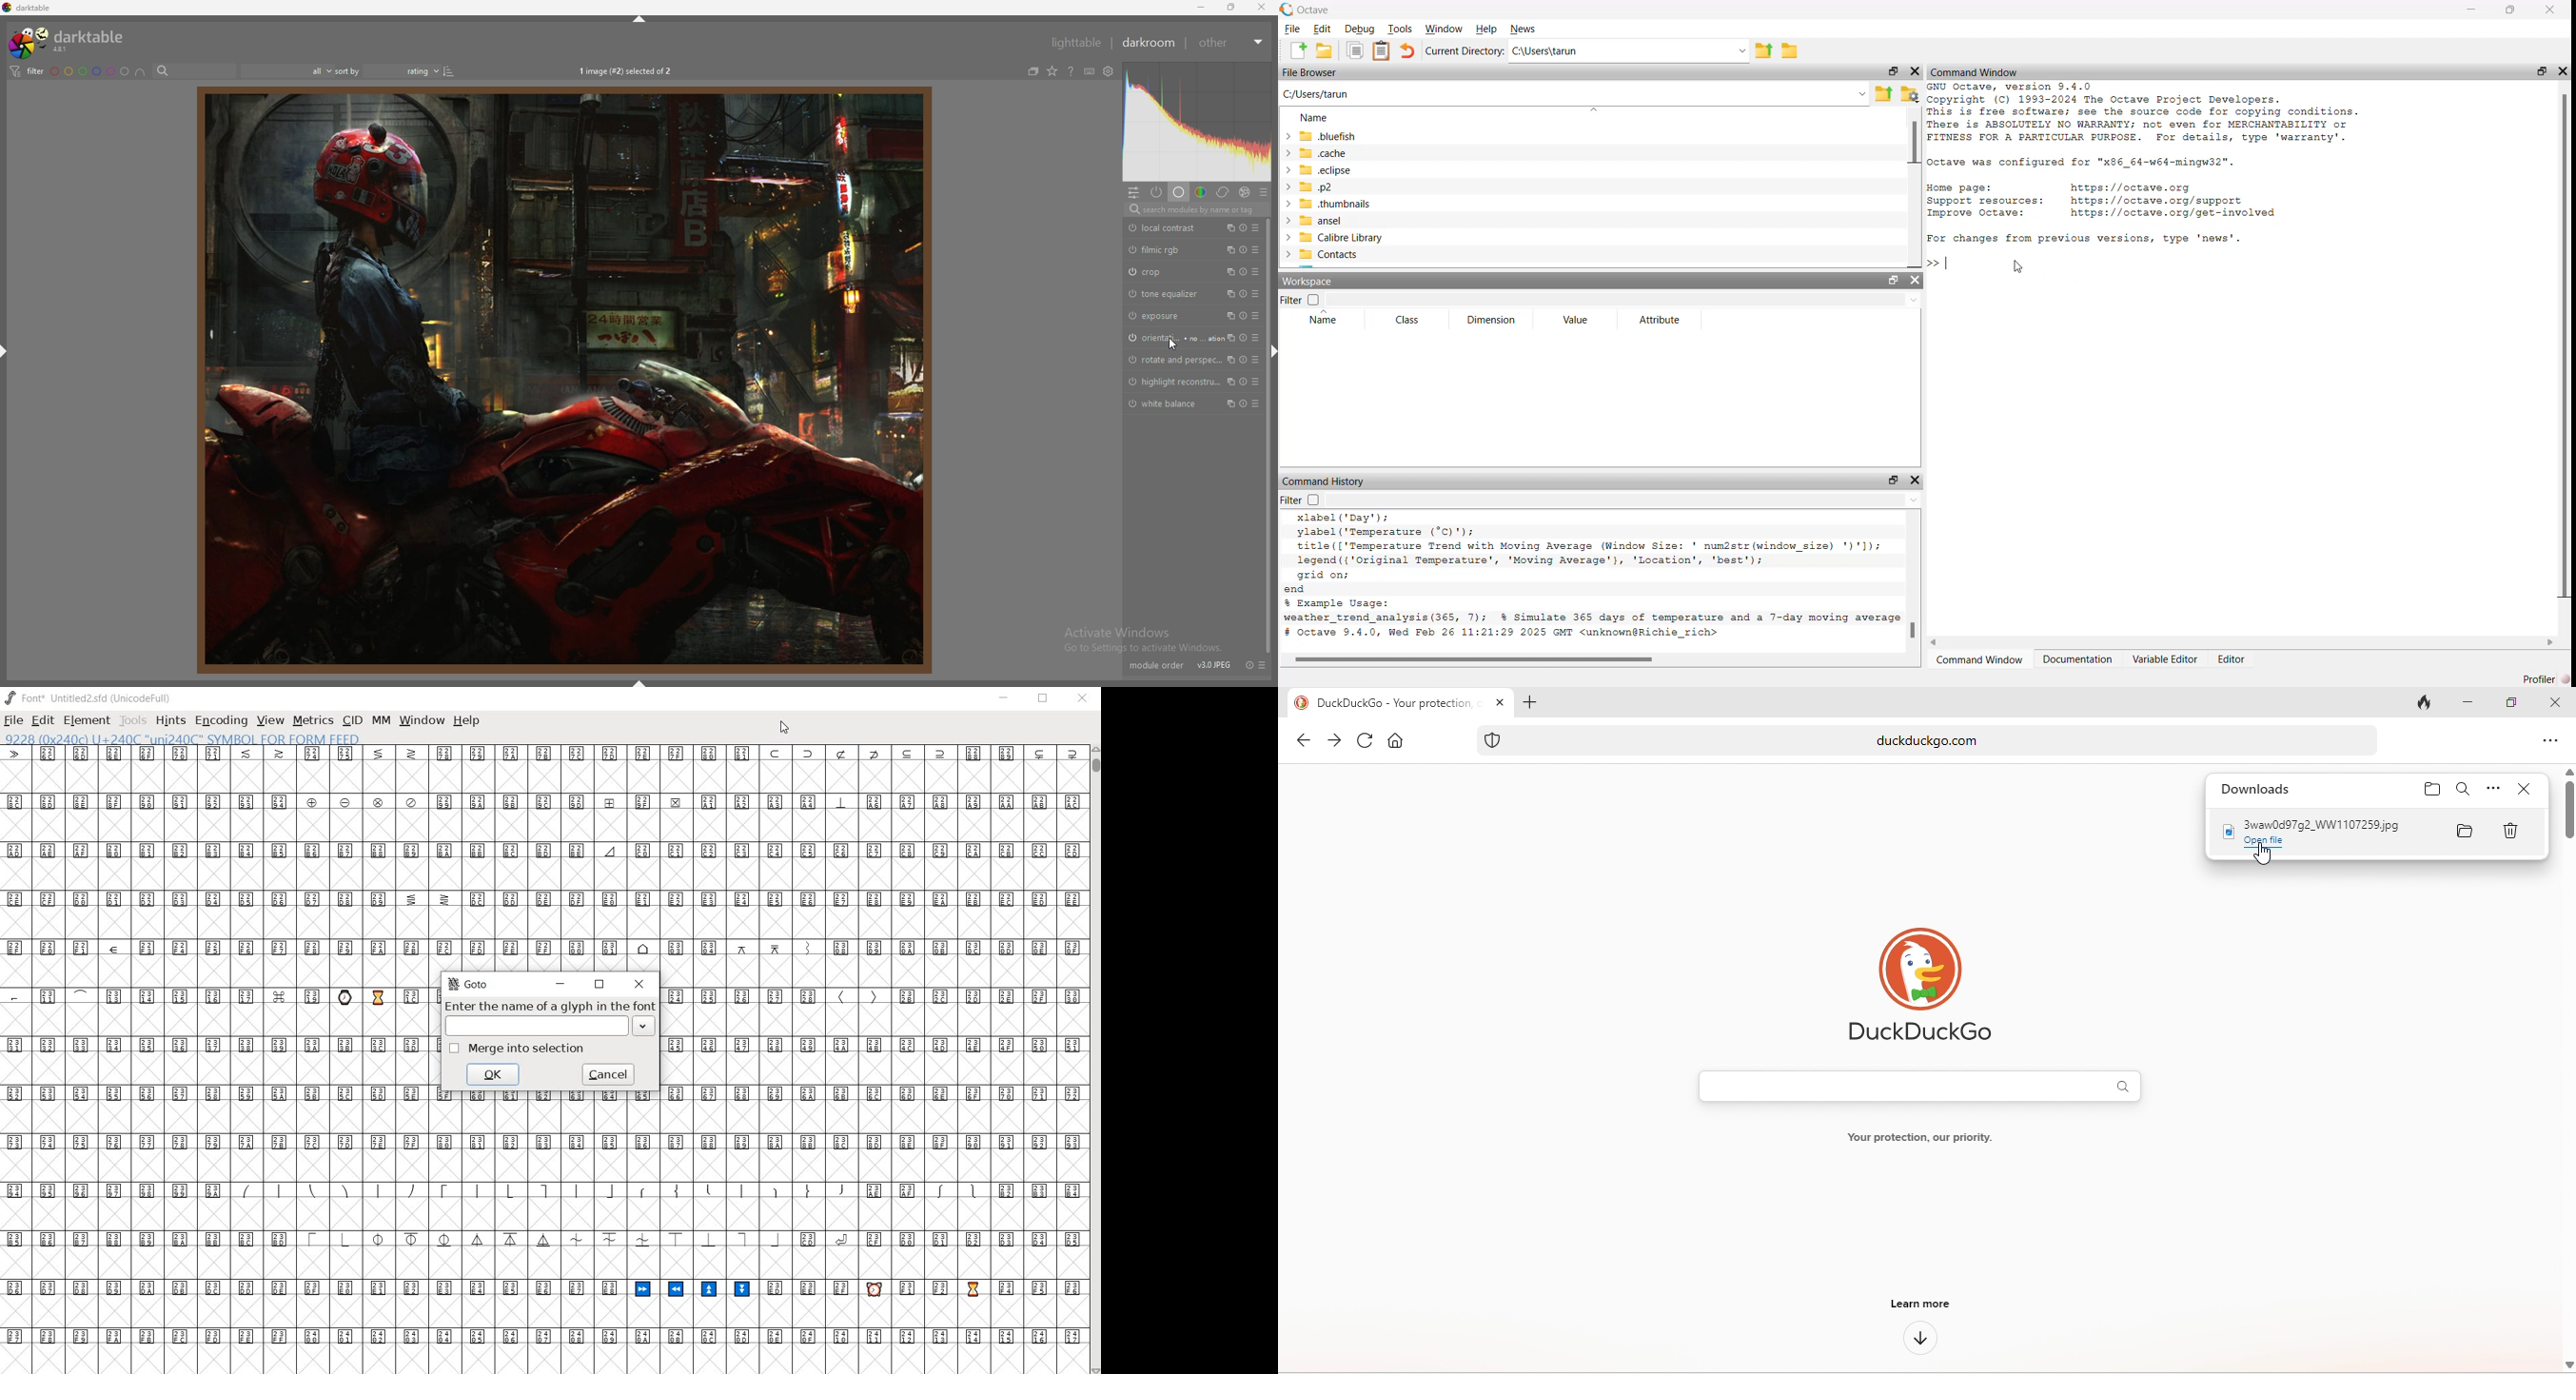 The width and height of the screenshot is (2576, 1400). What do you see at coordinates (351, 721) in the screenshot?
I see `cid` at bounding box center [351, 721].